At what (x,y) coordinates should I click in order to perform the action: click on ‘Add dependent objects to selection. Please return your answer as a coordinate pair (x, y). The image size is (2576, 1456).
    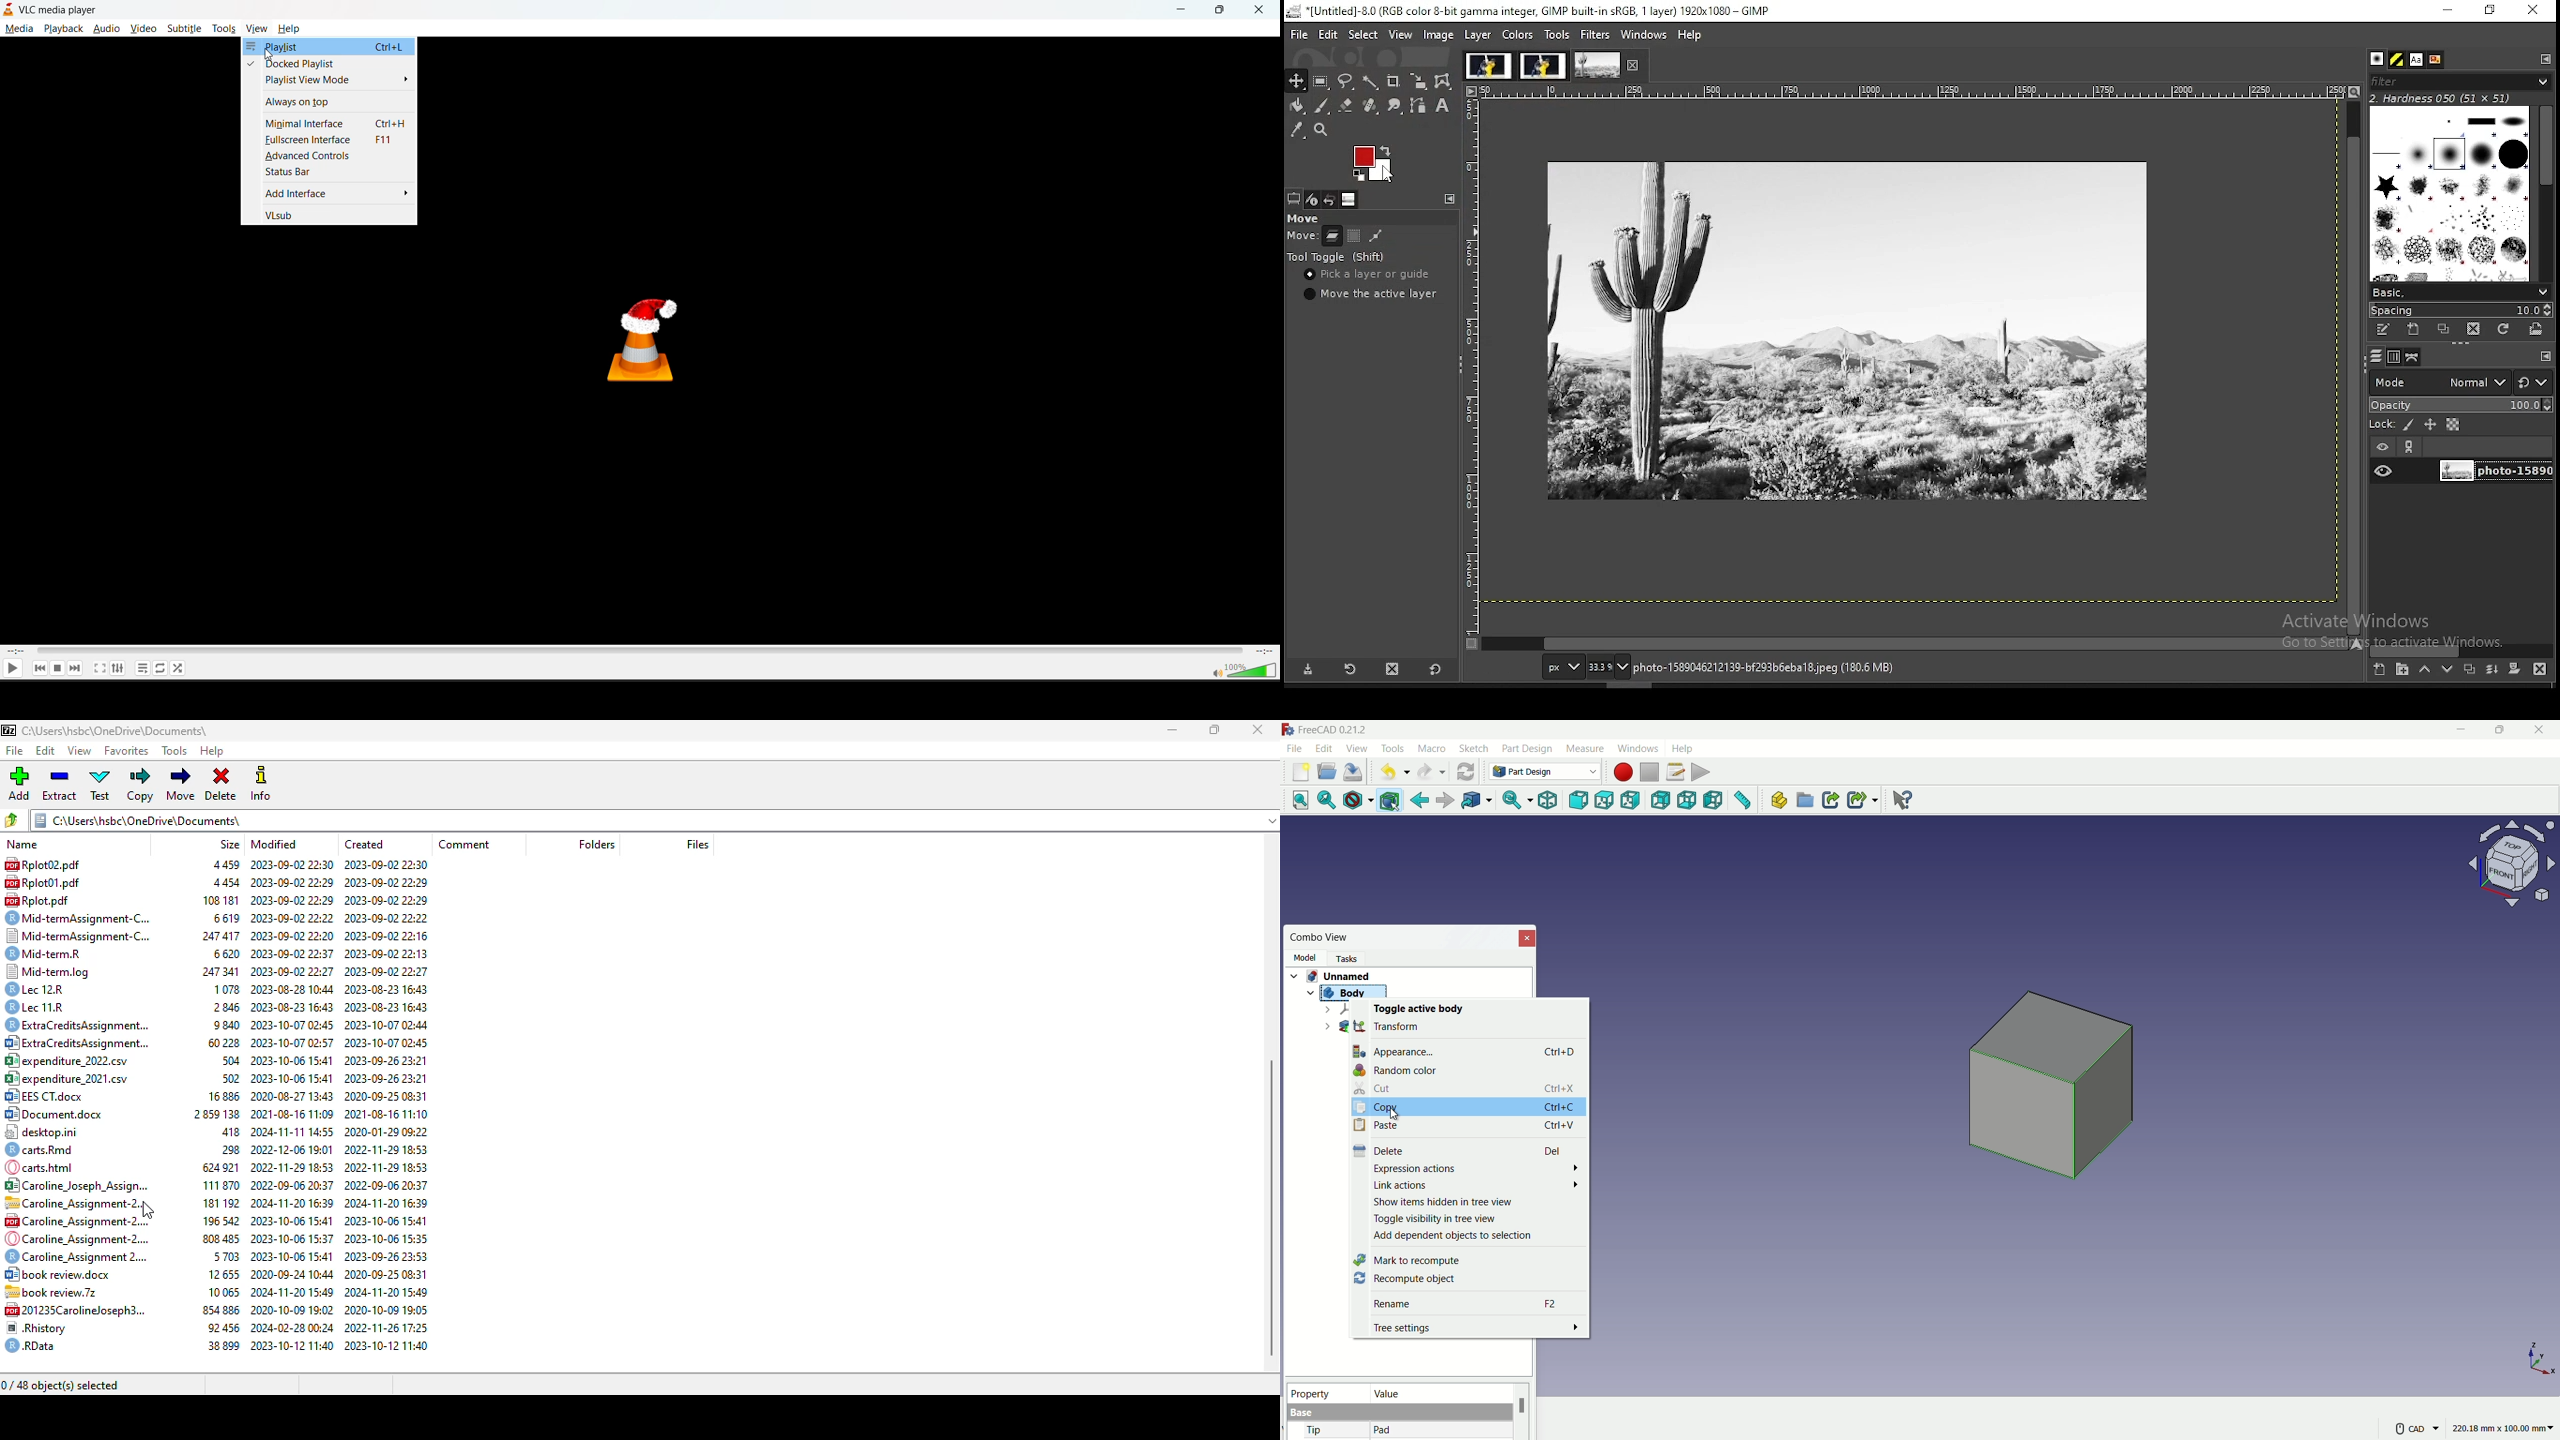
    Looking at the image, I should click on (1455, 1235).